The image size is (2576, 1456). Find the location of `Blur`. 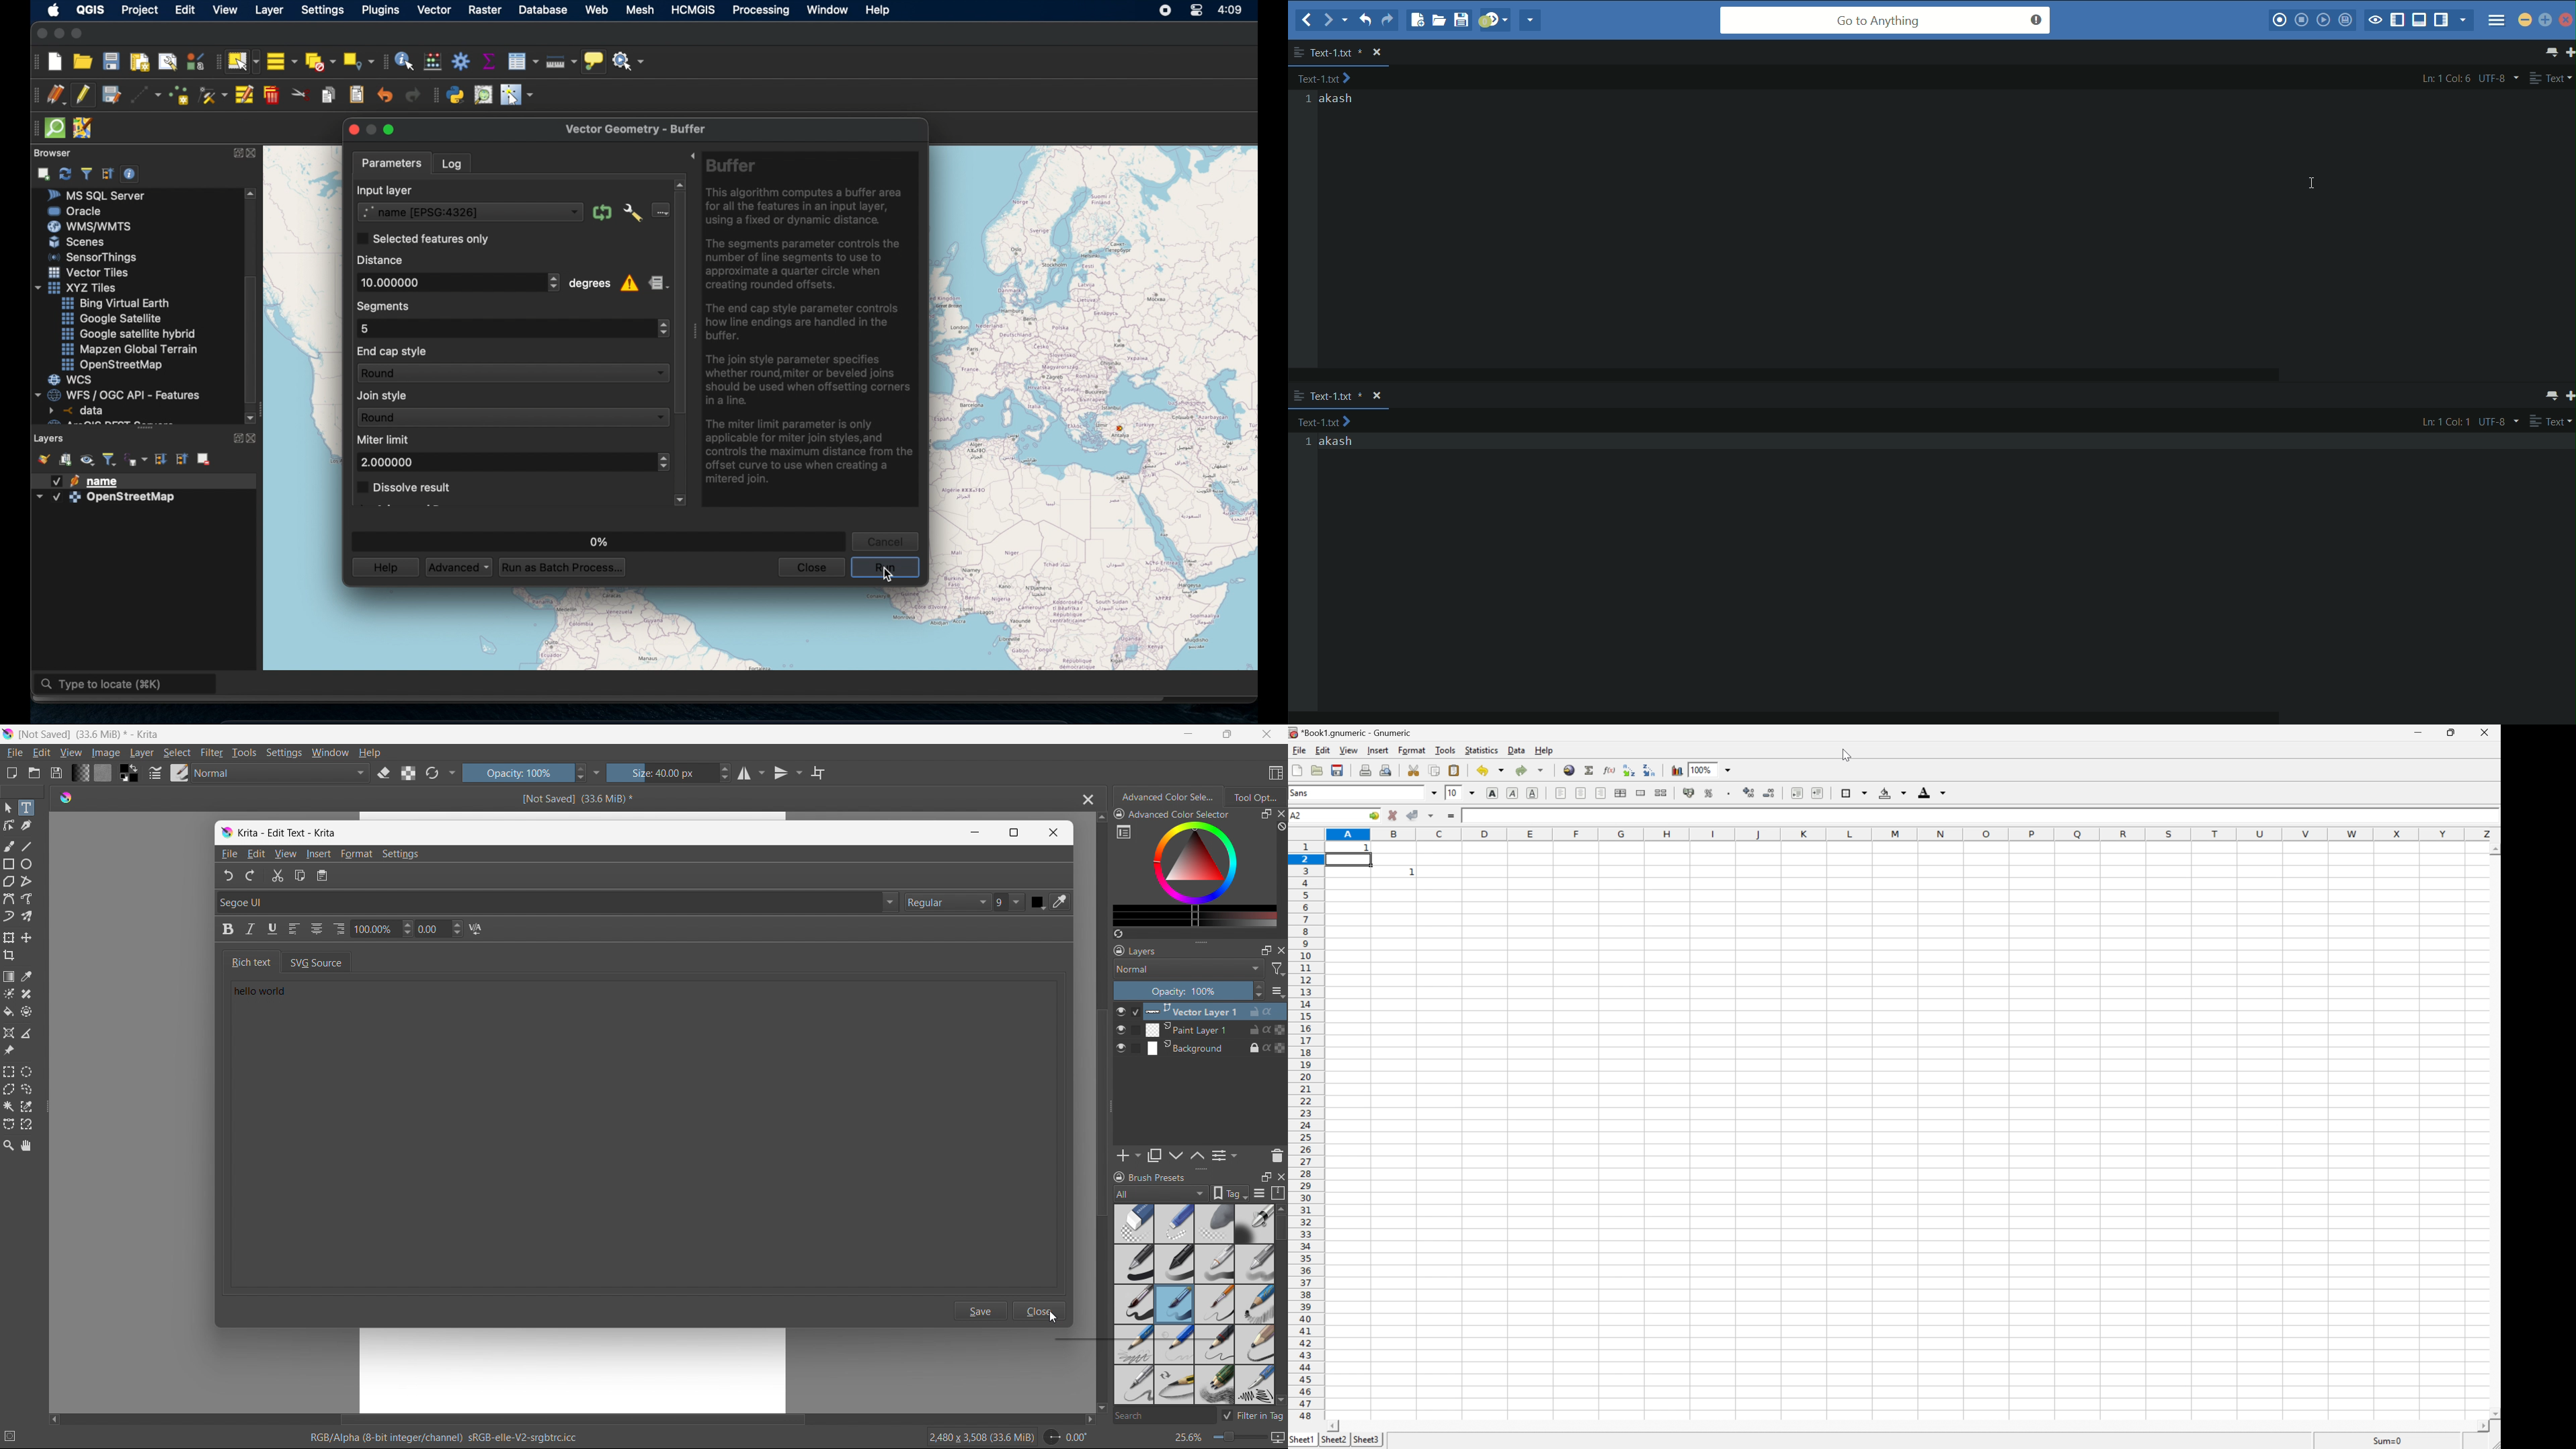

Blur is located at coordinates (1134, 1223).